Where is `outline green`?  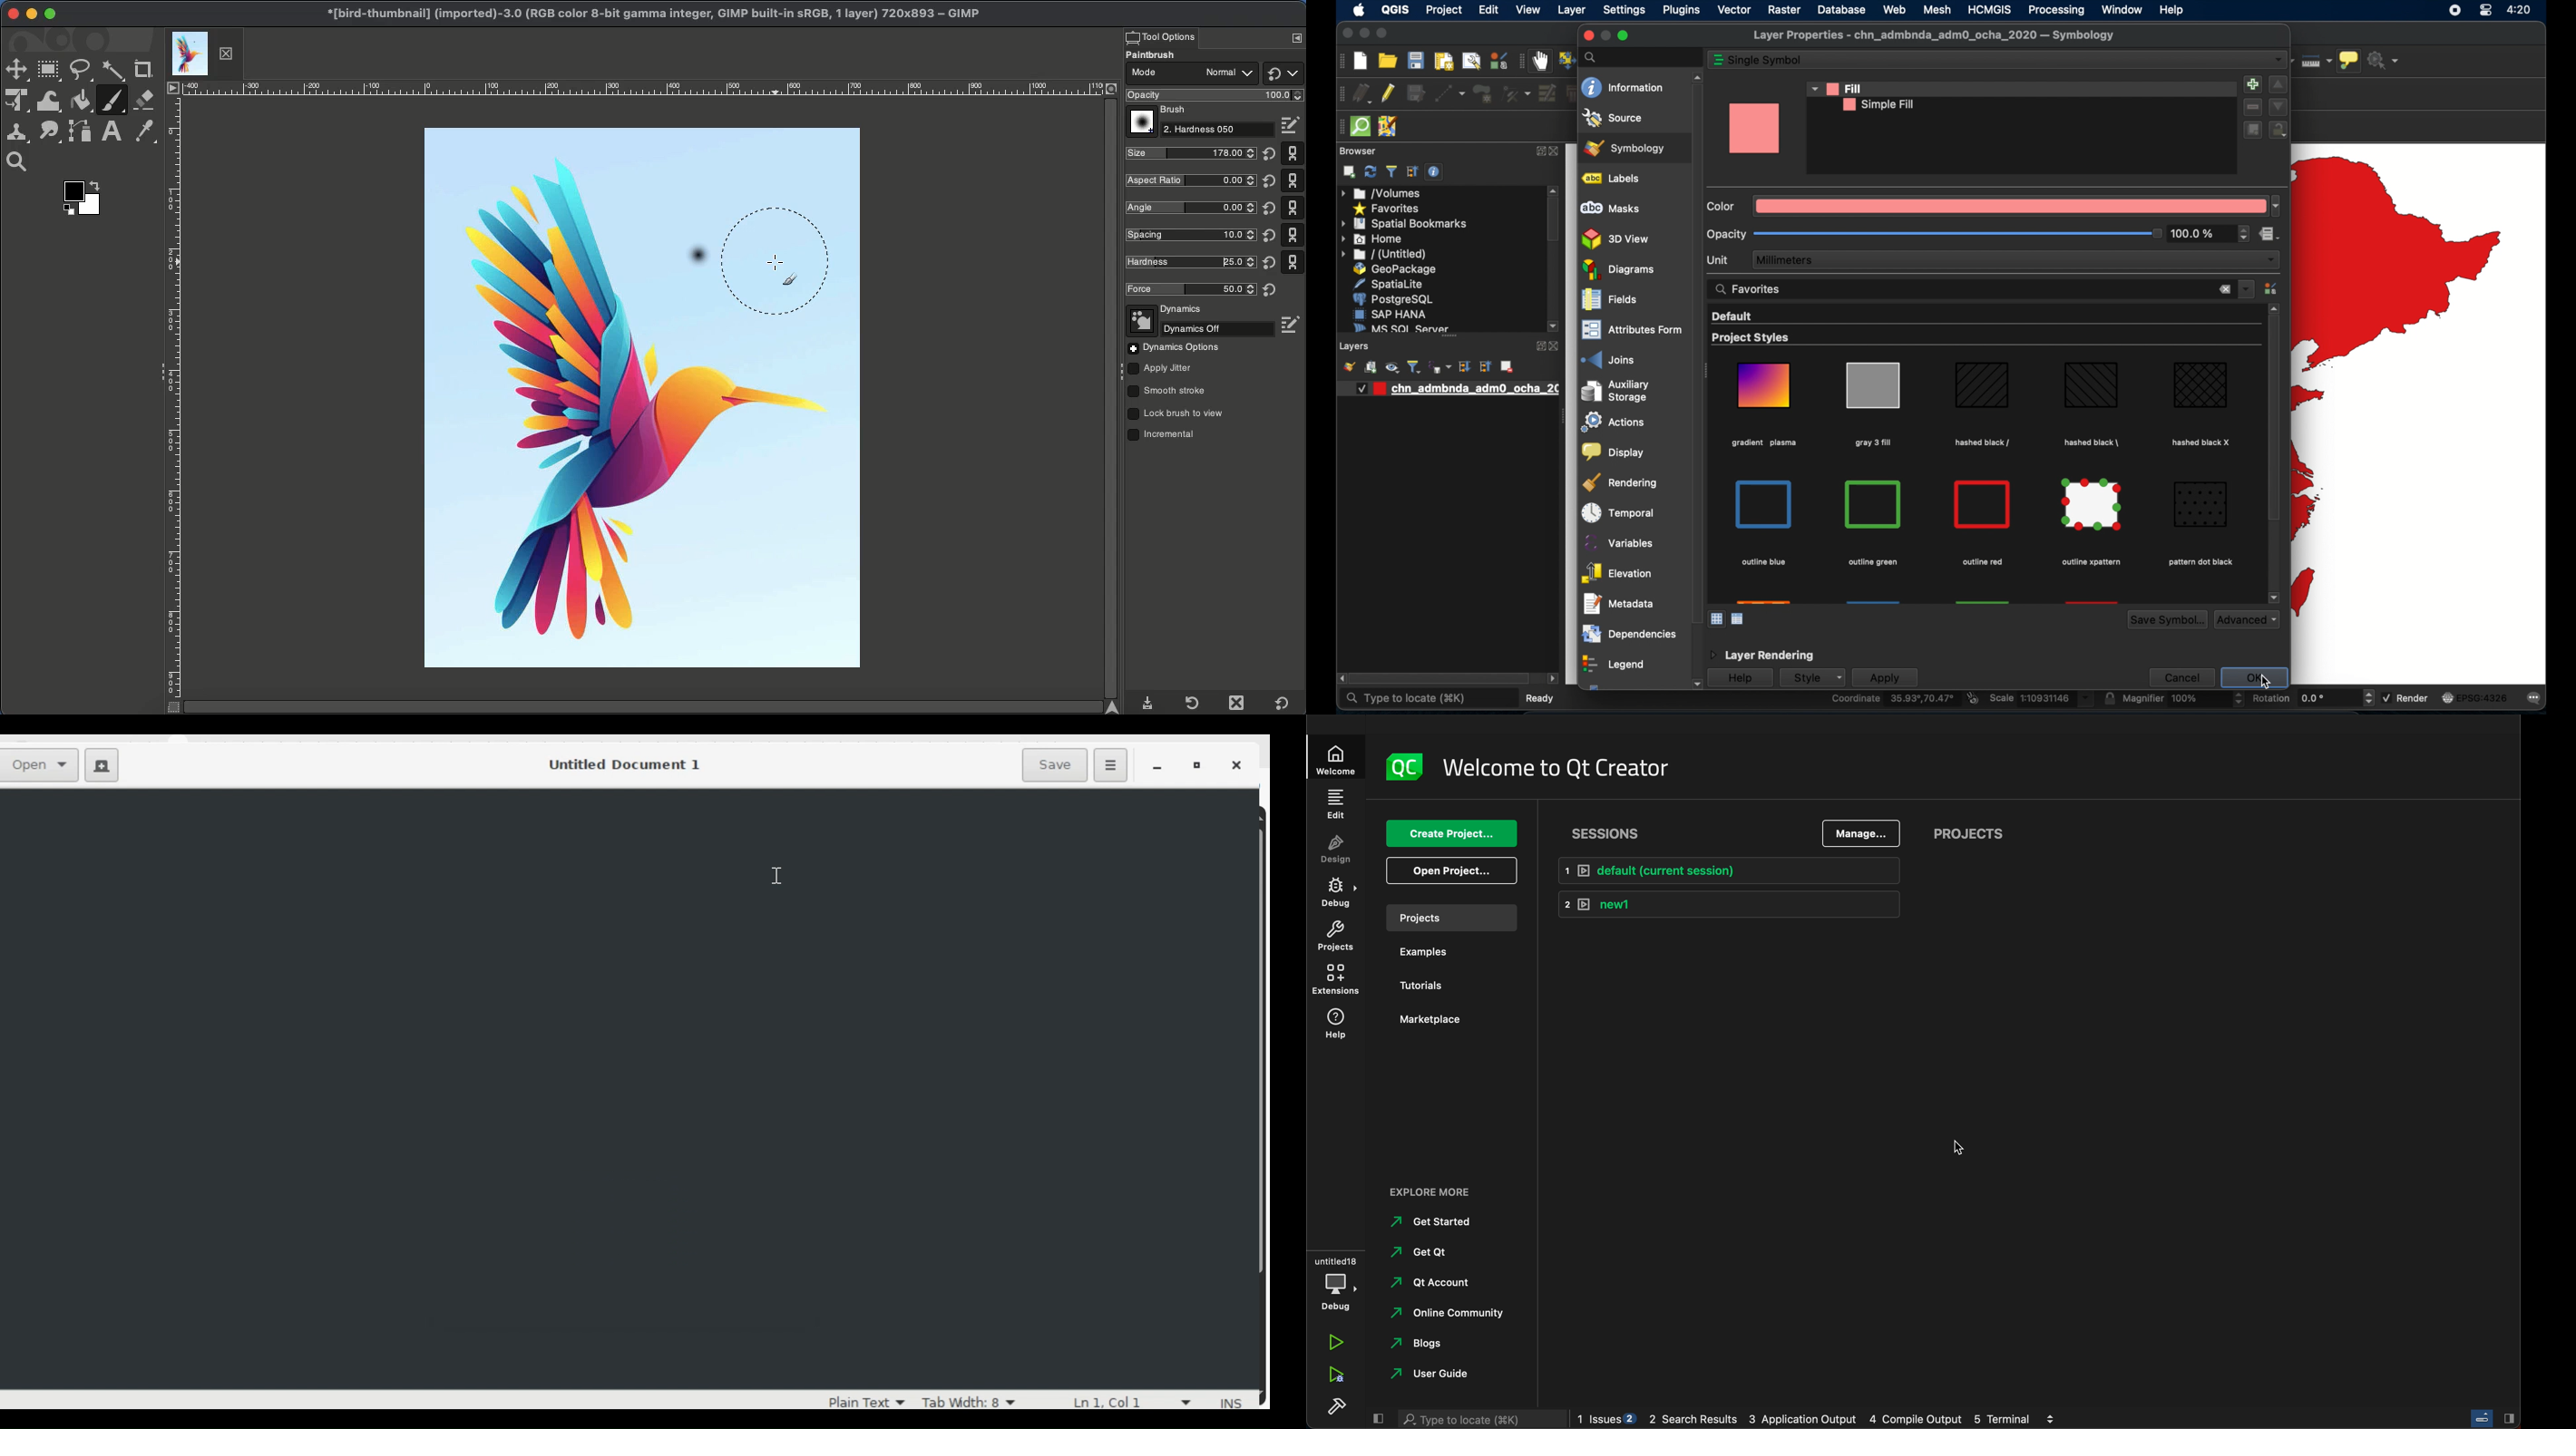
outline green is located at coordinates (1874, 561).